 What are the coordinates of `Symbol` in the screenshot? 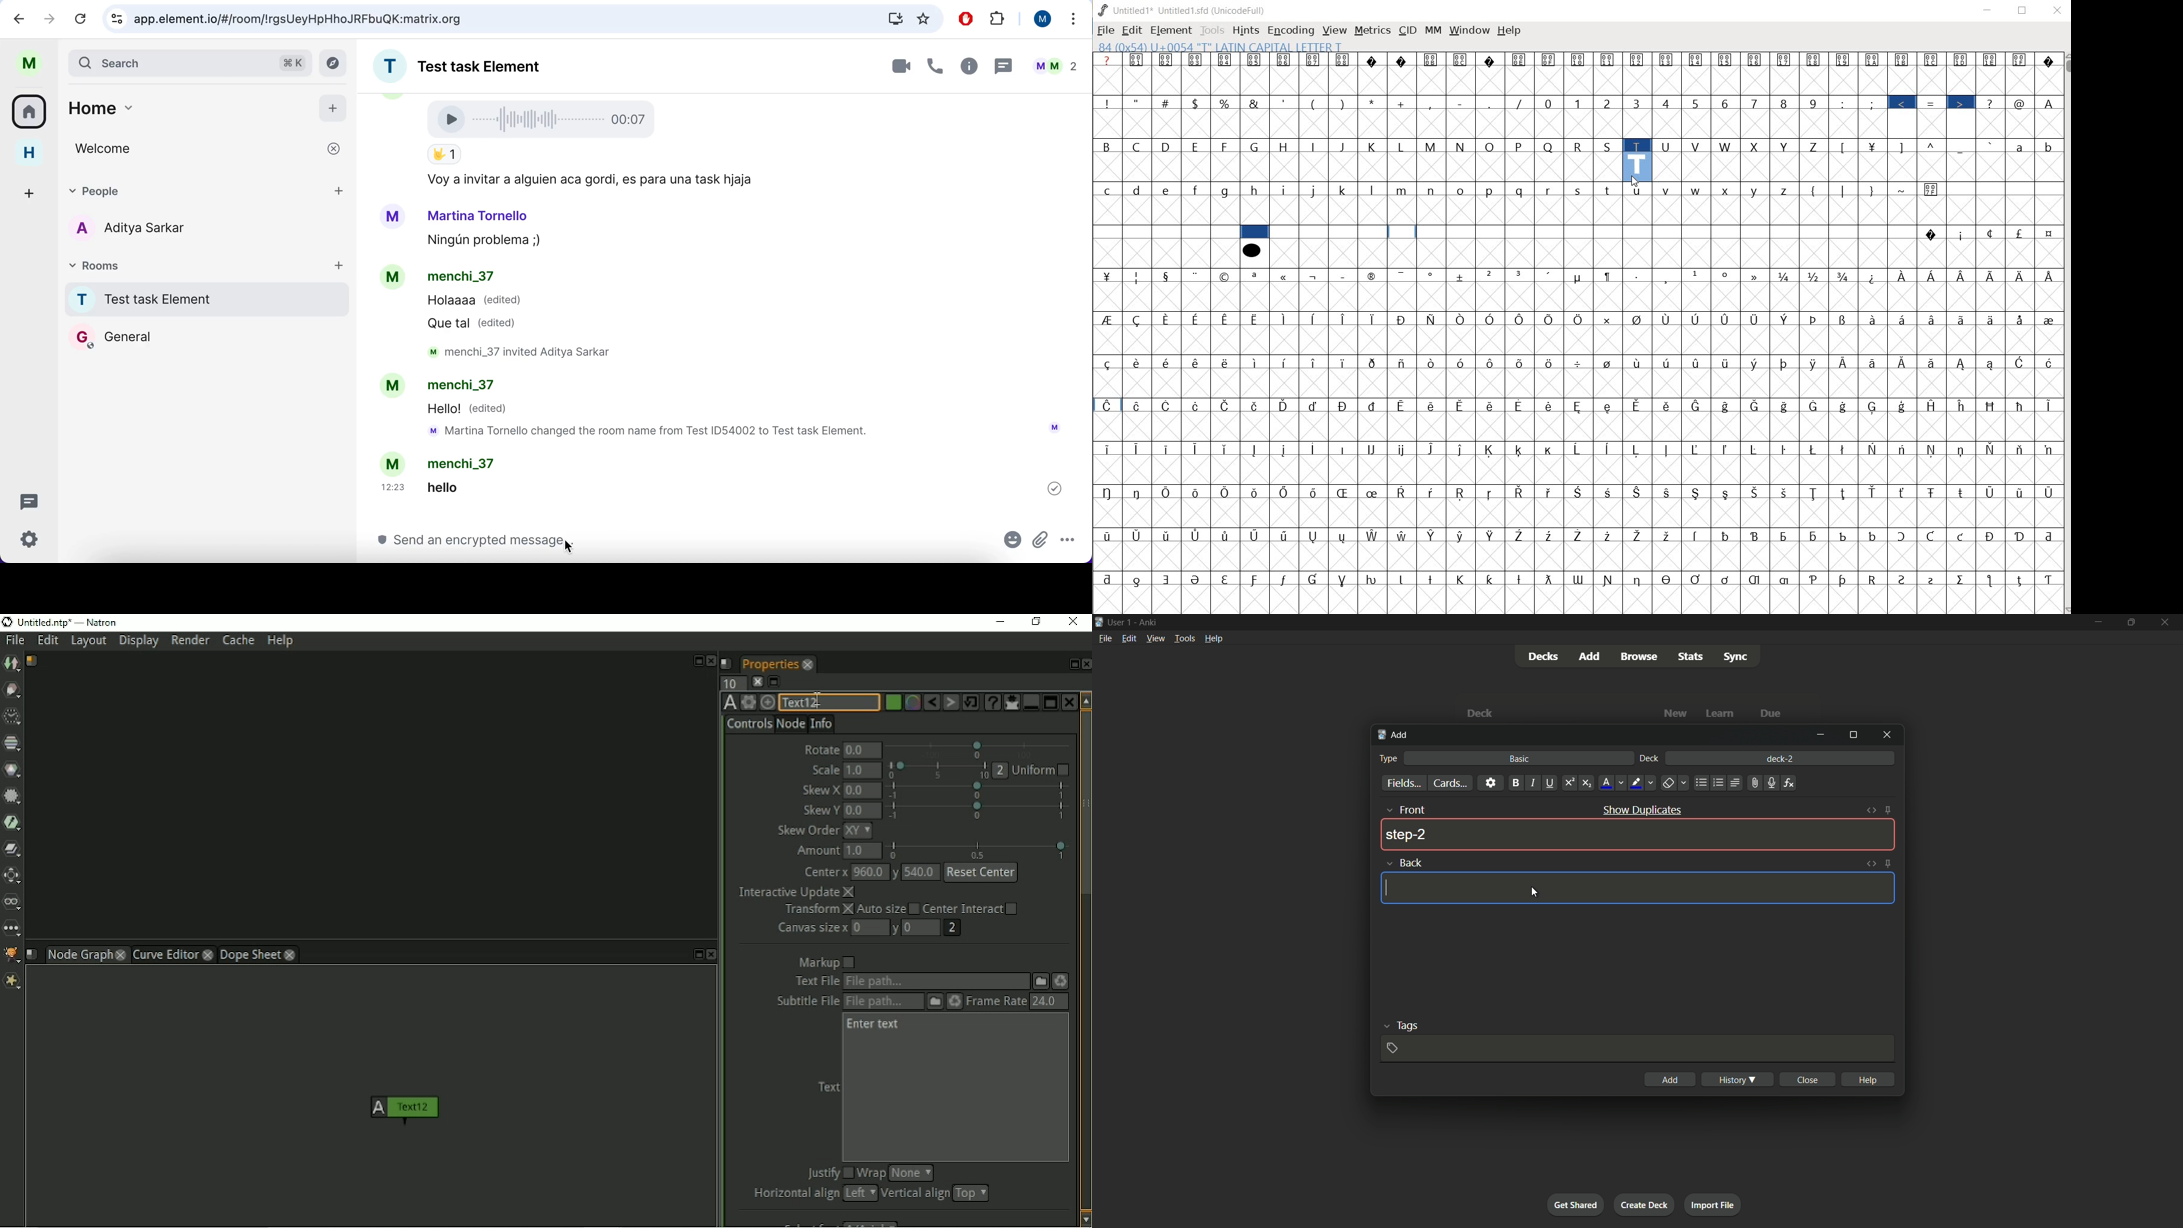 It's located at (1284, 319).